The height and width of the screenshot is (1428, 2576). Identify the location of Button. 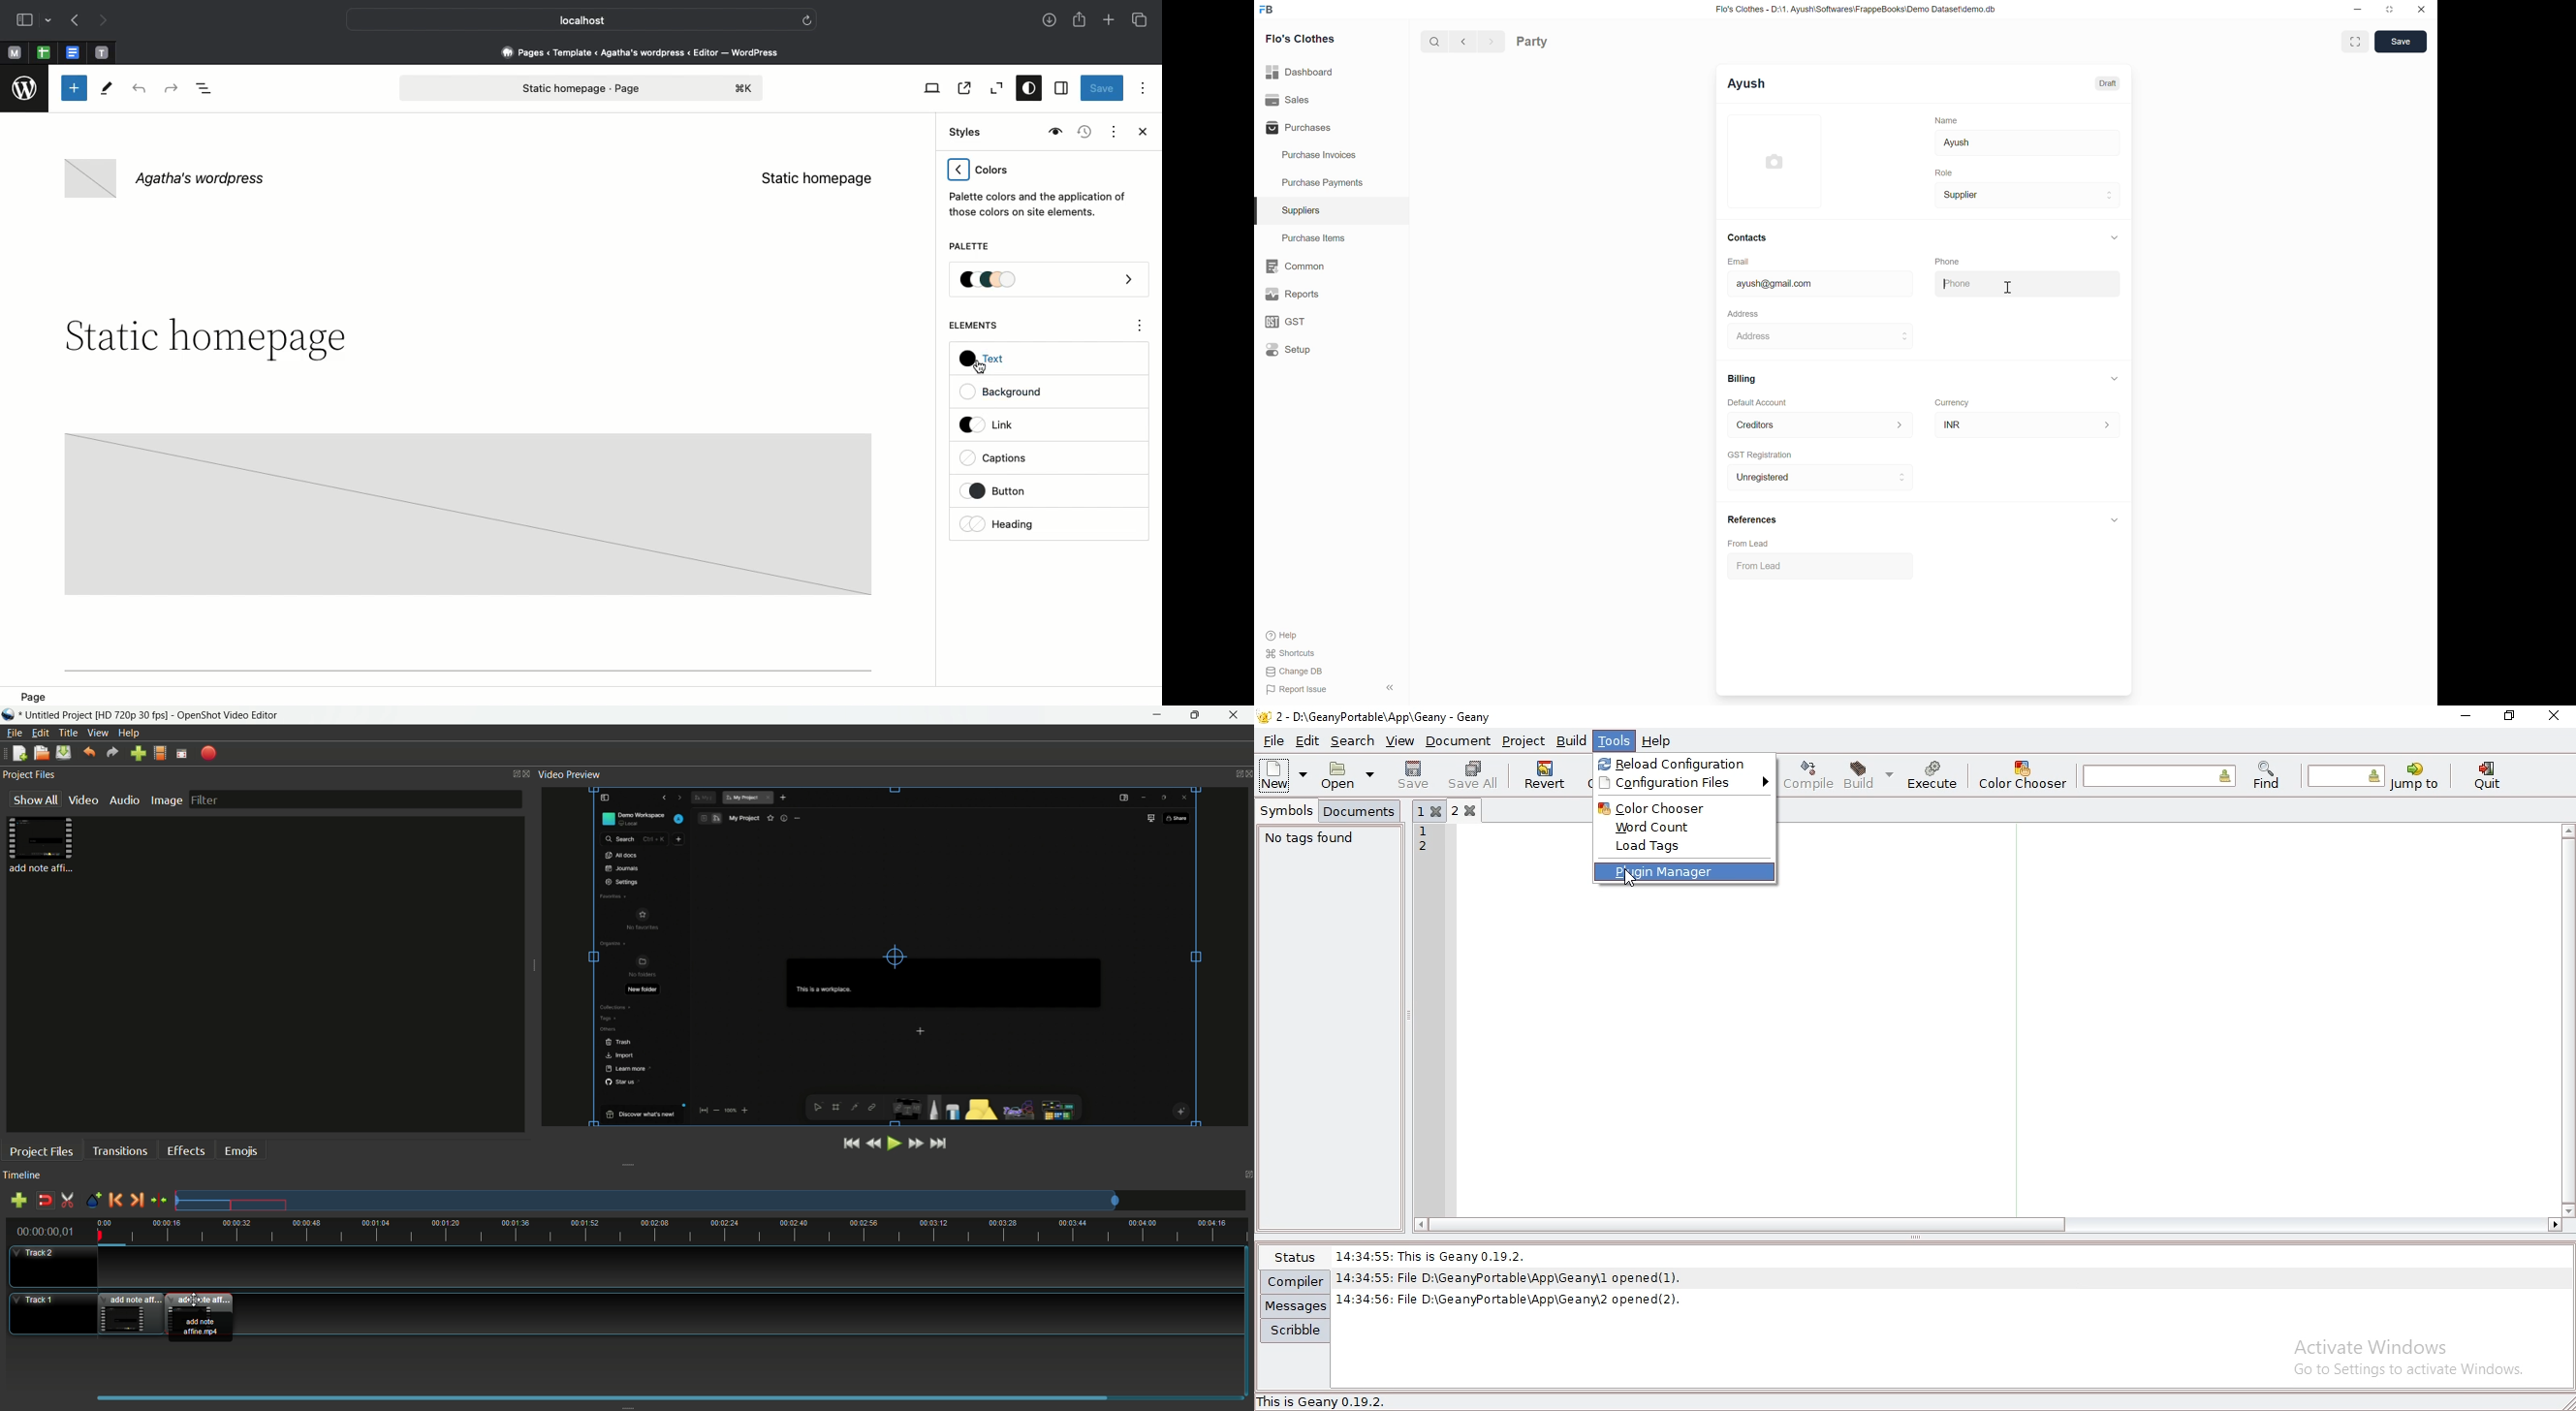
(1008, 491).